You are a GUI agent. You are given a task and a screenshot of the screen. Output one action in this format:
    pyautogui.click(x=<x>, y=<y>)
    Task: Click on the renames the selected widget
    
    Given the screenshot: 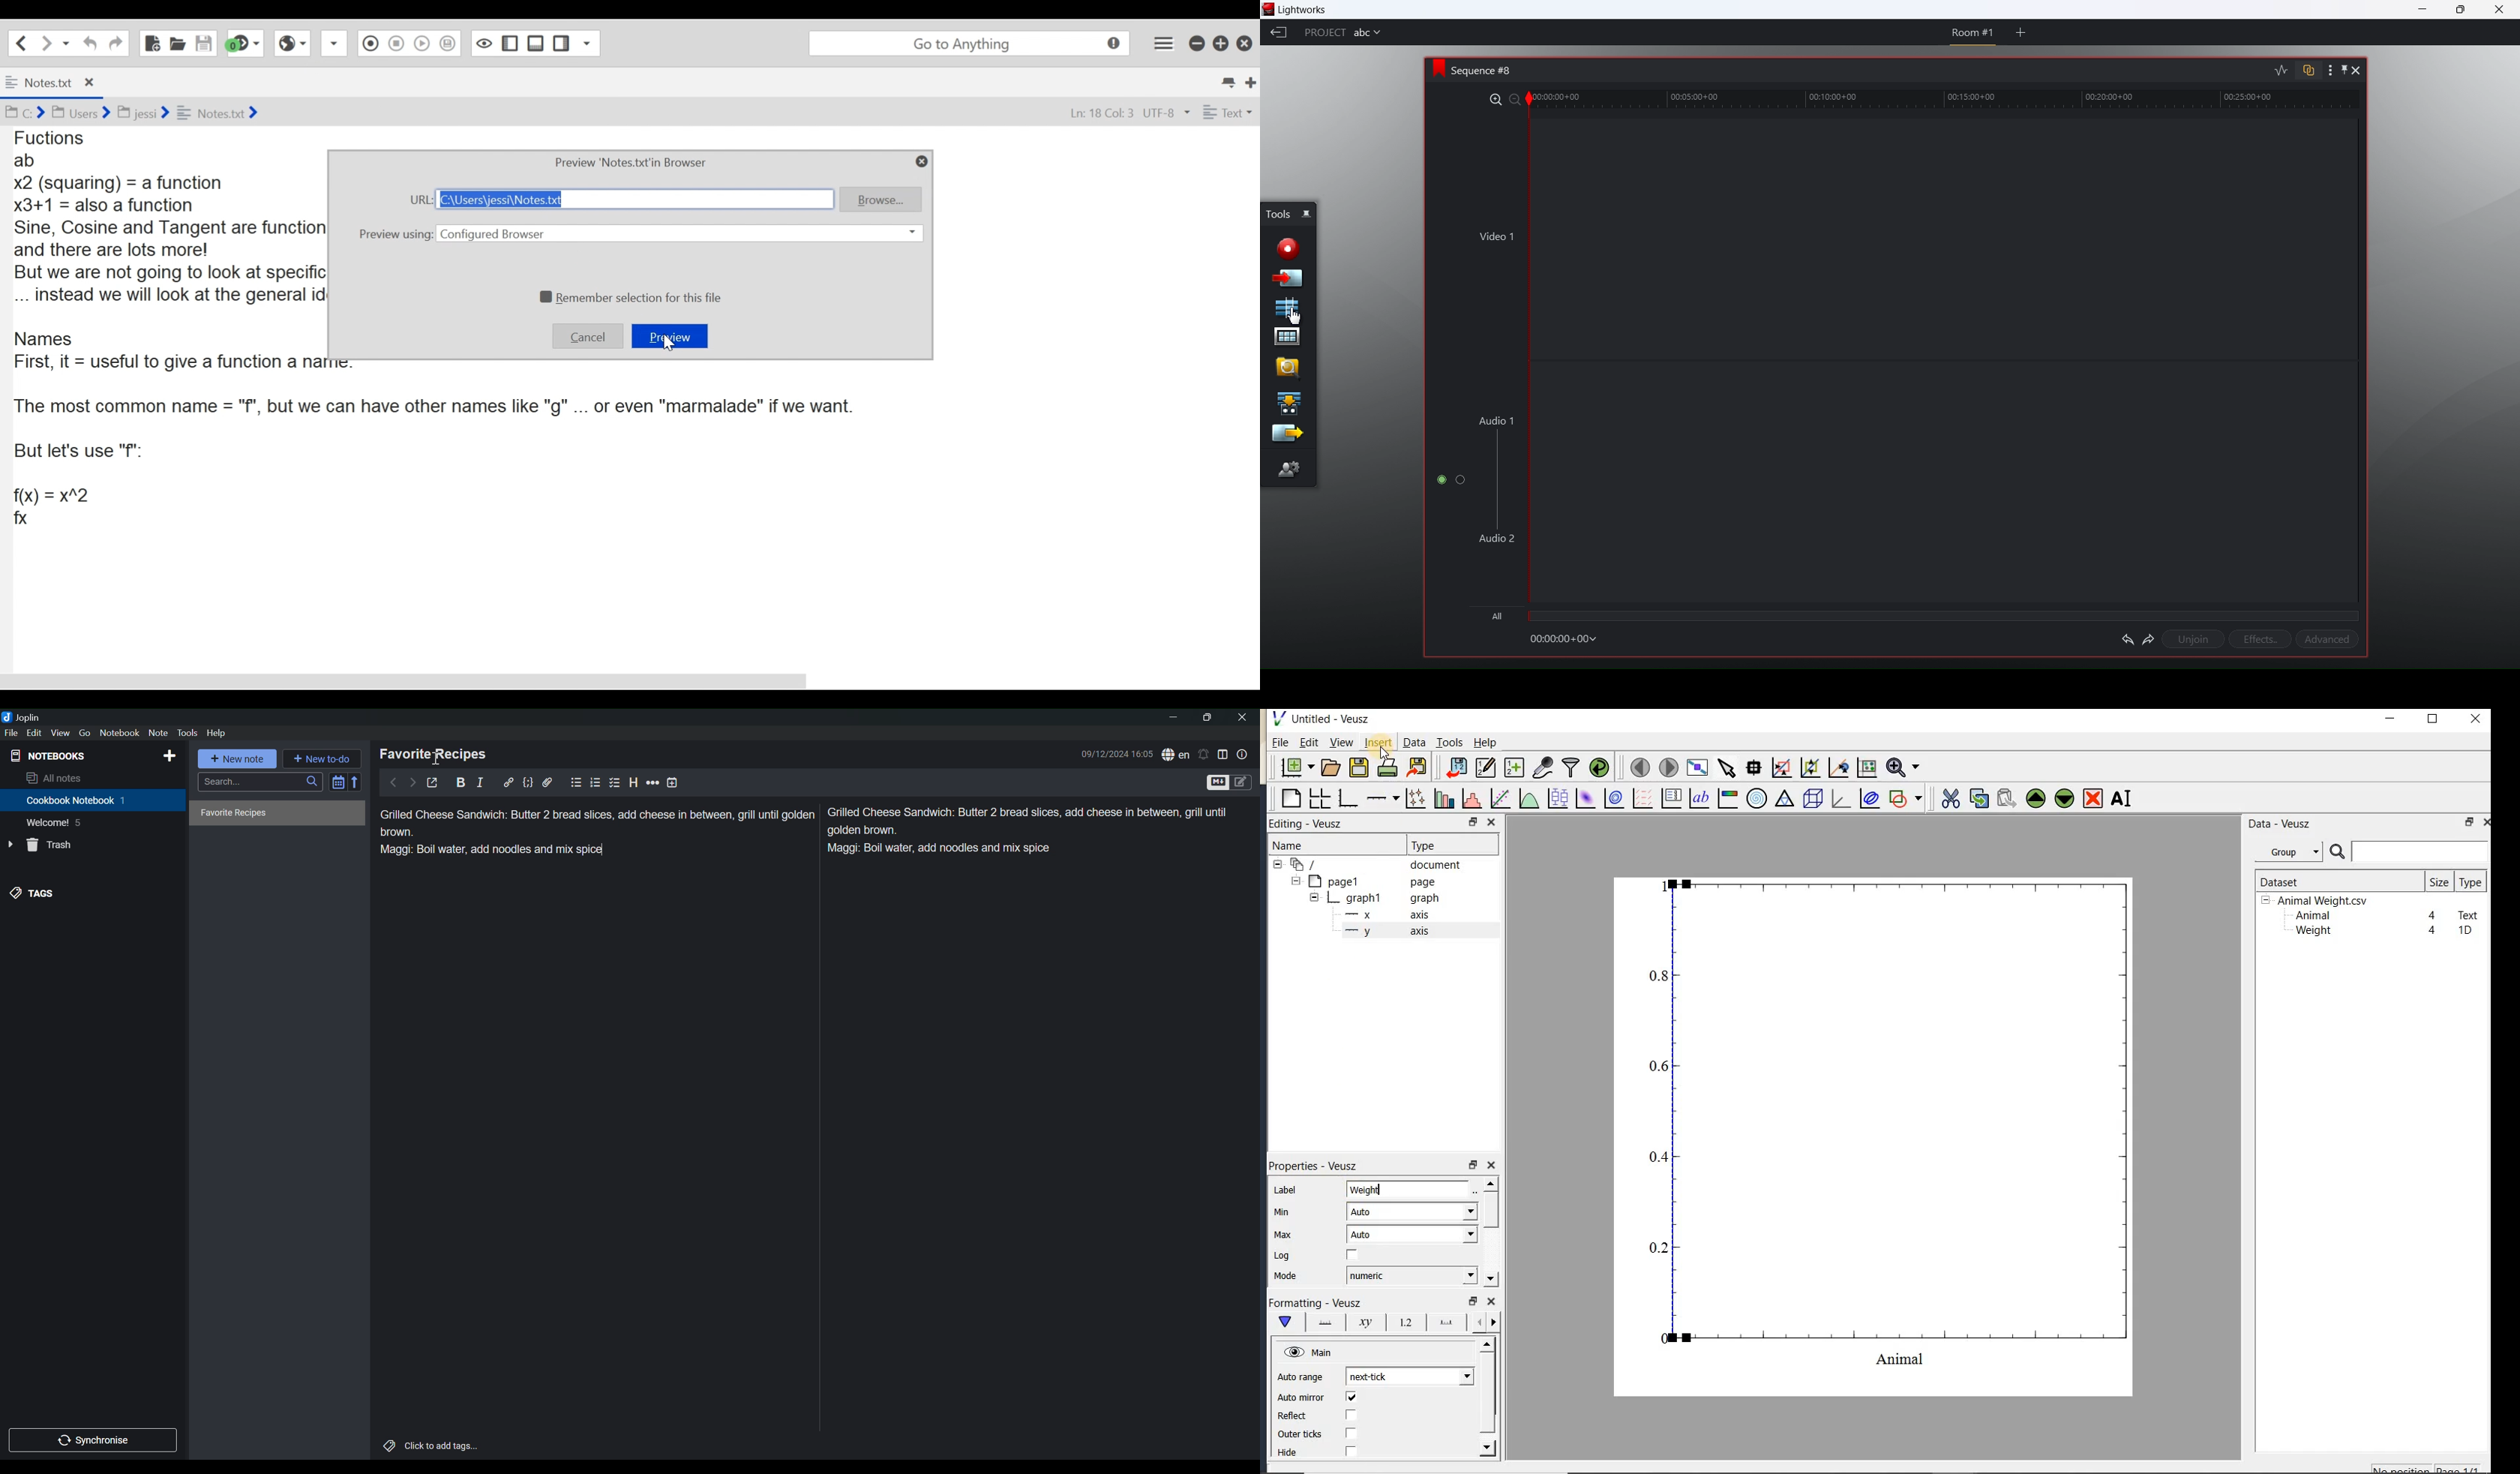 What is the action you would take?
    pyautogui.click(x=2120, y=798)
    